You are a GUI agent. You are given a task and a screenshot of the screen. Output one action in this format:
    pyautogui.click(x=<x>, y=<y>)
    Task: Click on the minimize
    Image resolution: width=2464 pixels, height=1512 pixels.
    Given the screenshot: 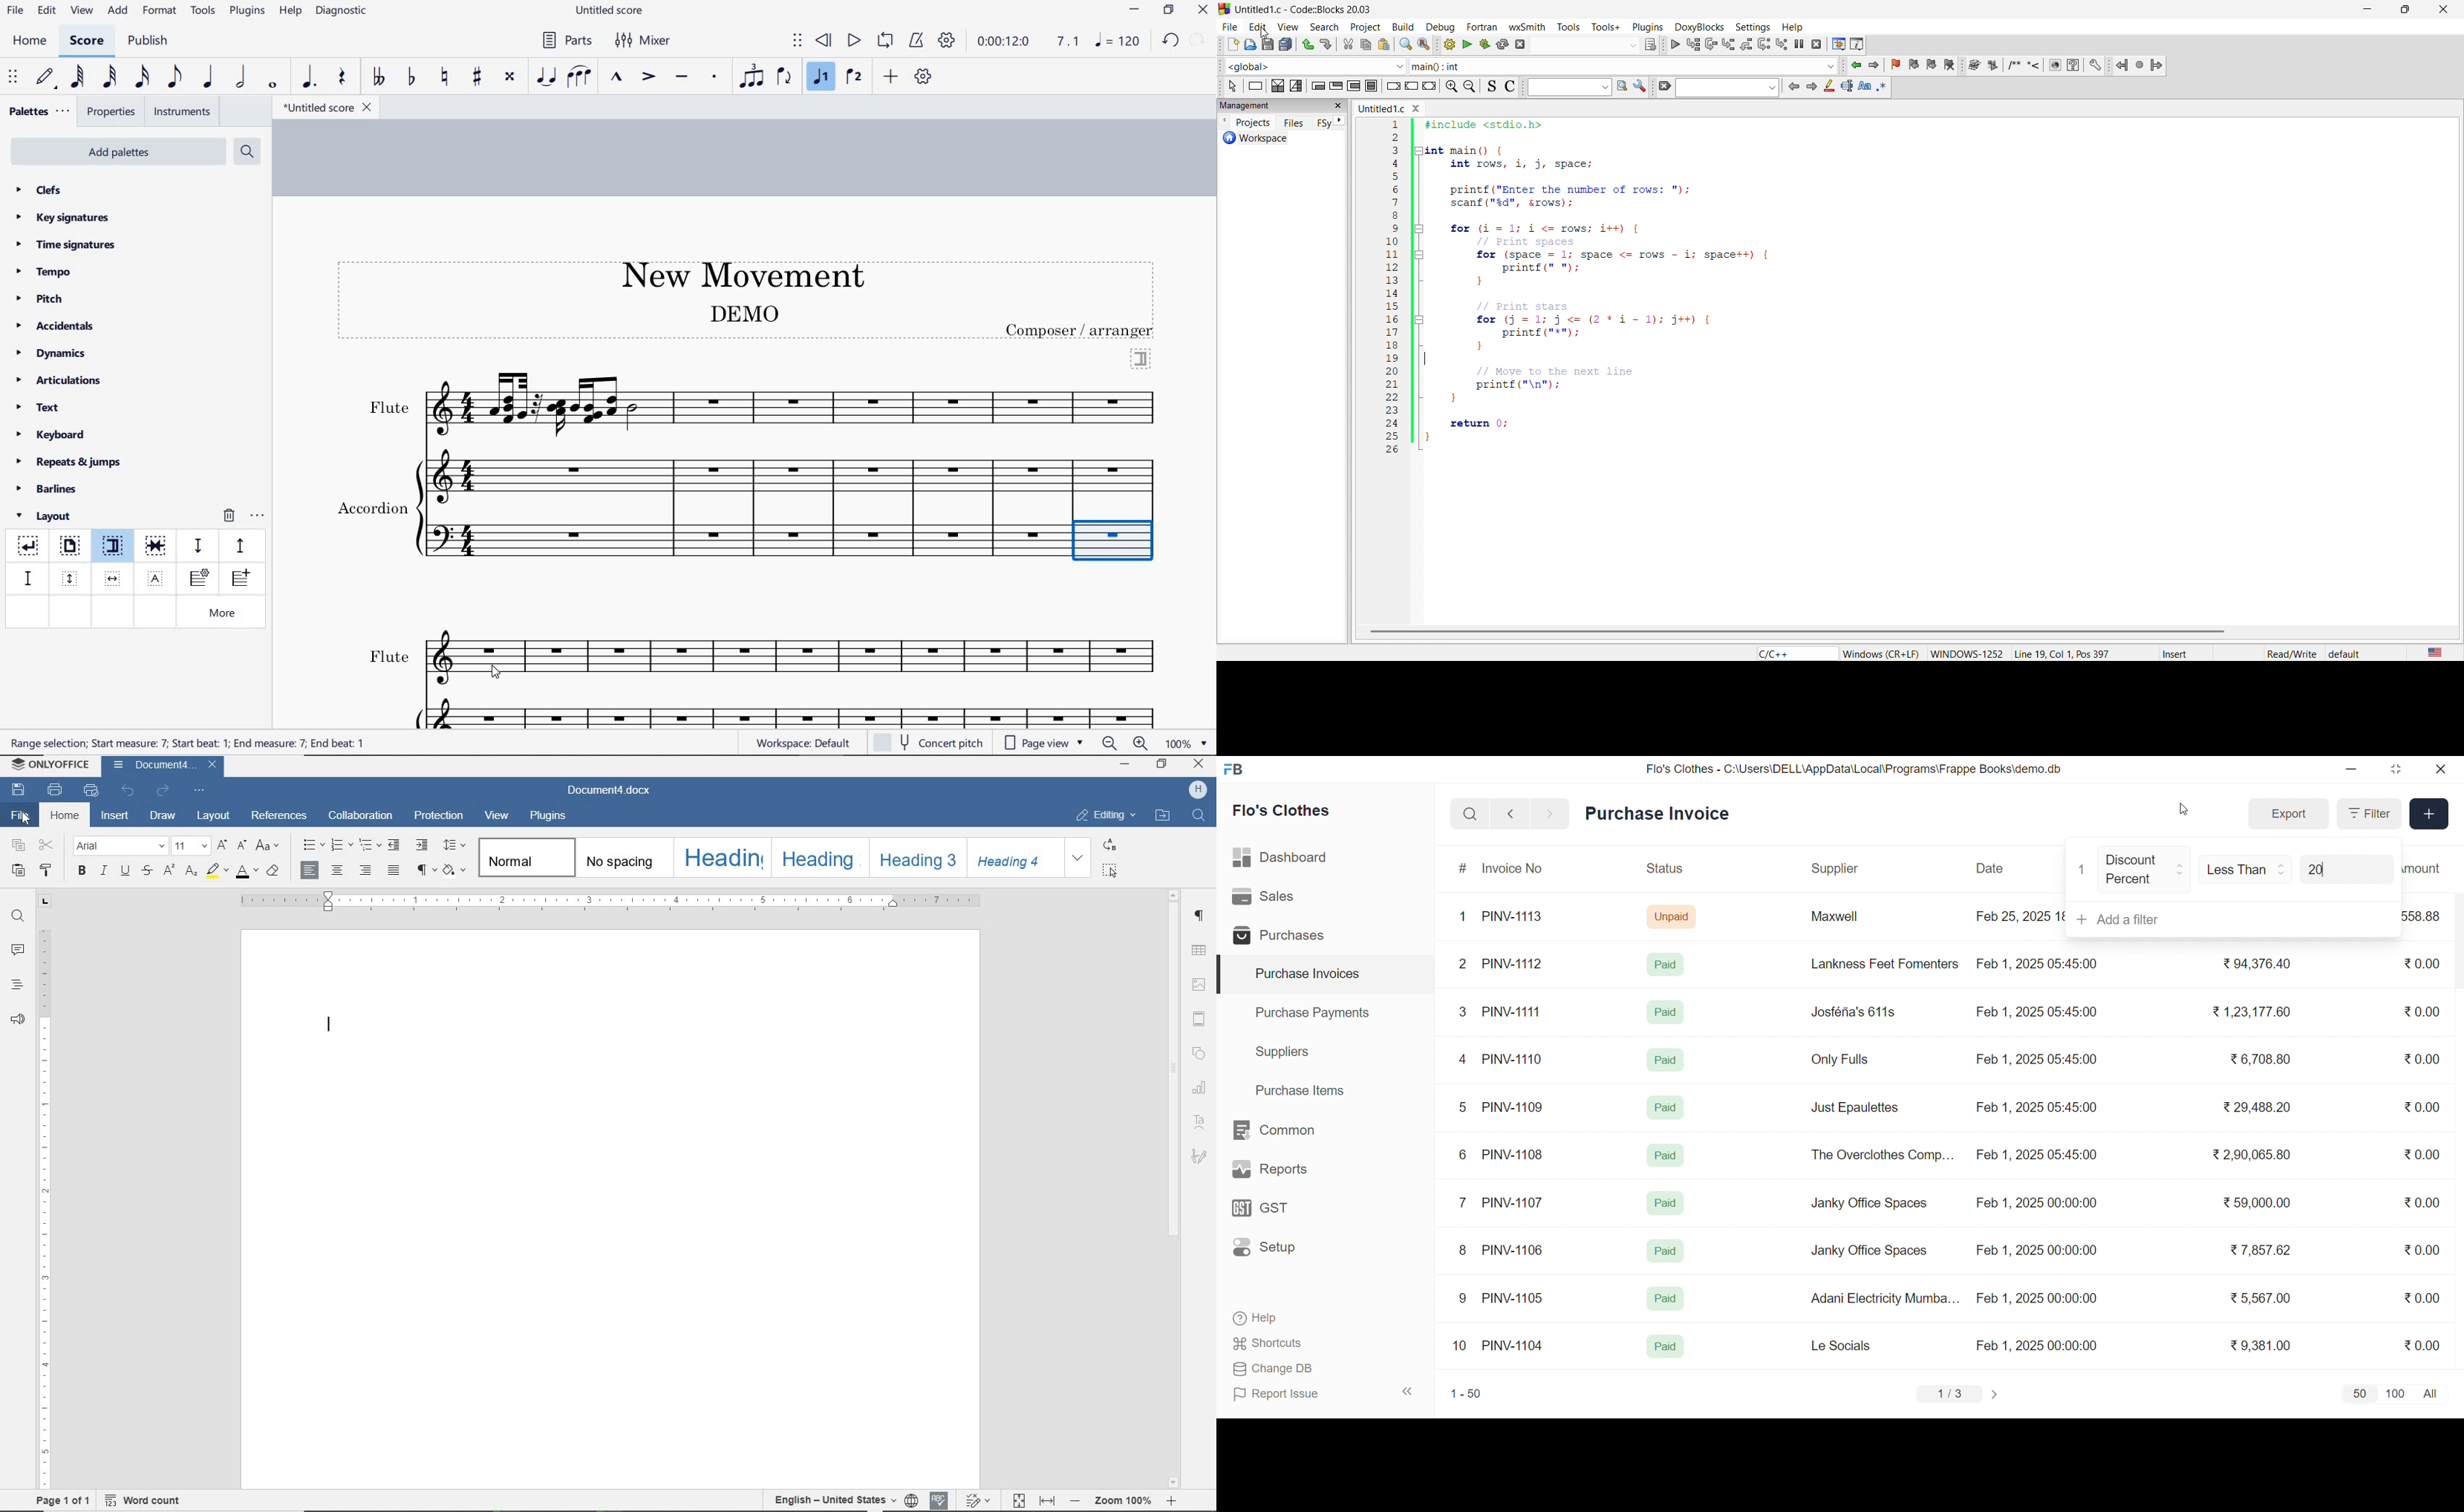 What is the action you would take?
    pyautogui.click(x=2352, y=770)
    